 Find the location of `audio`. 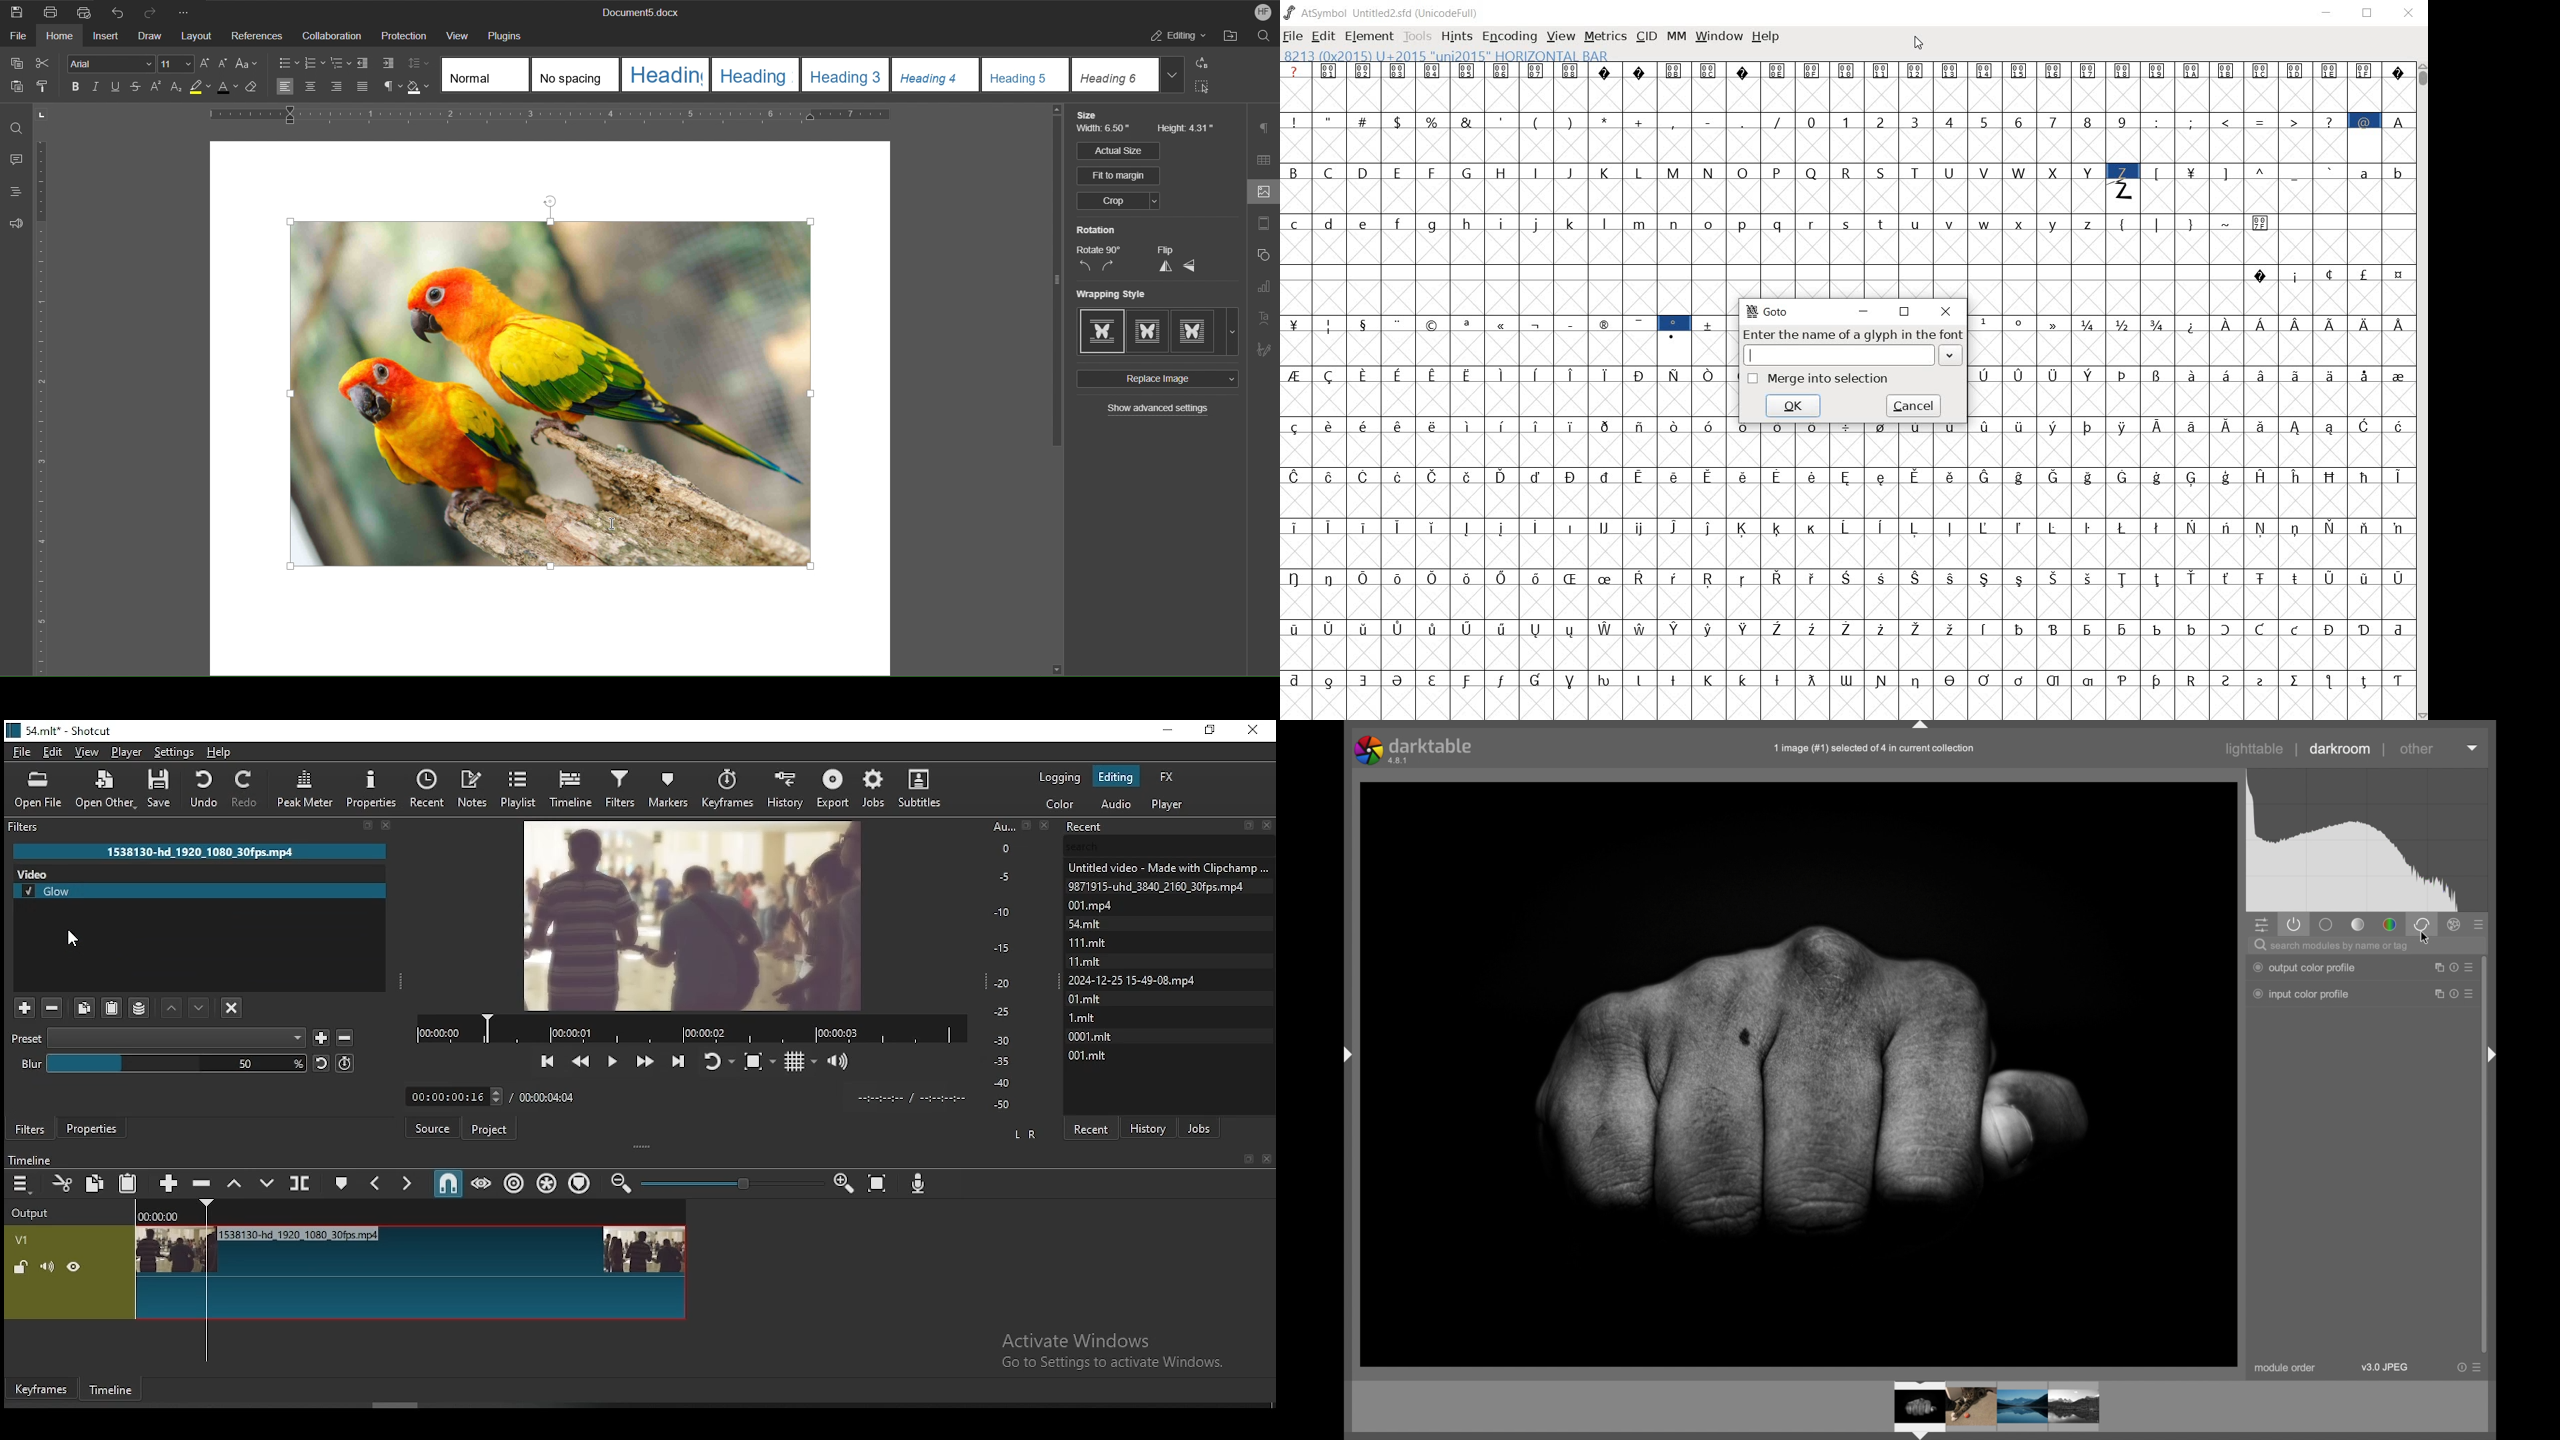

audio is located at coordinates (1115, 804).